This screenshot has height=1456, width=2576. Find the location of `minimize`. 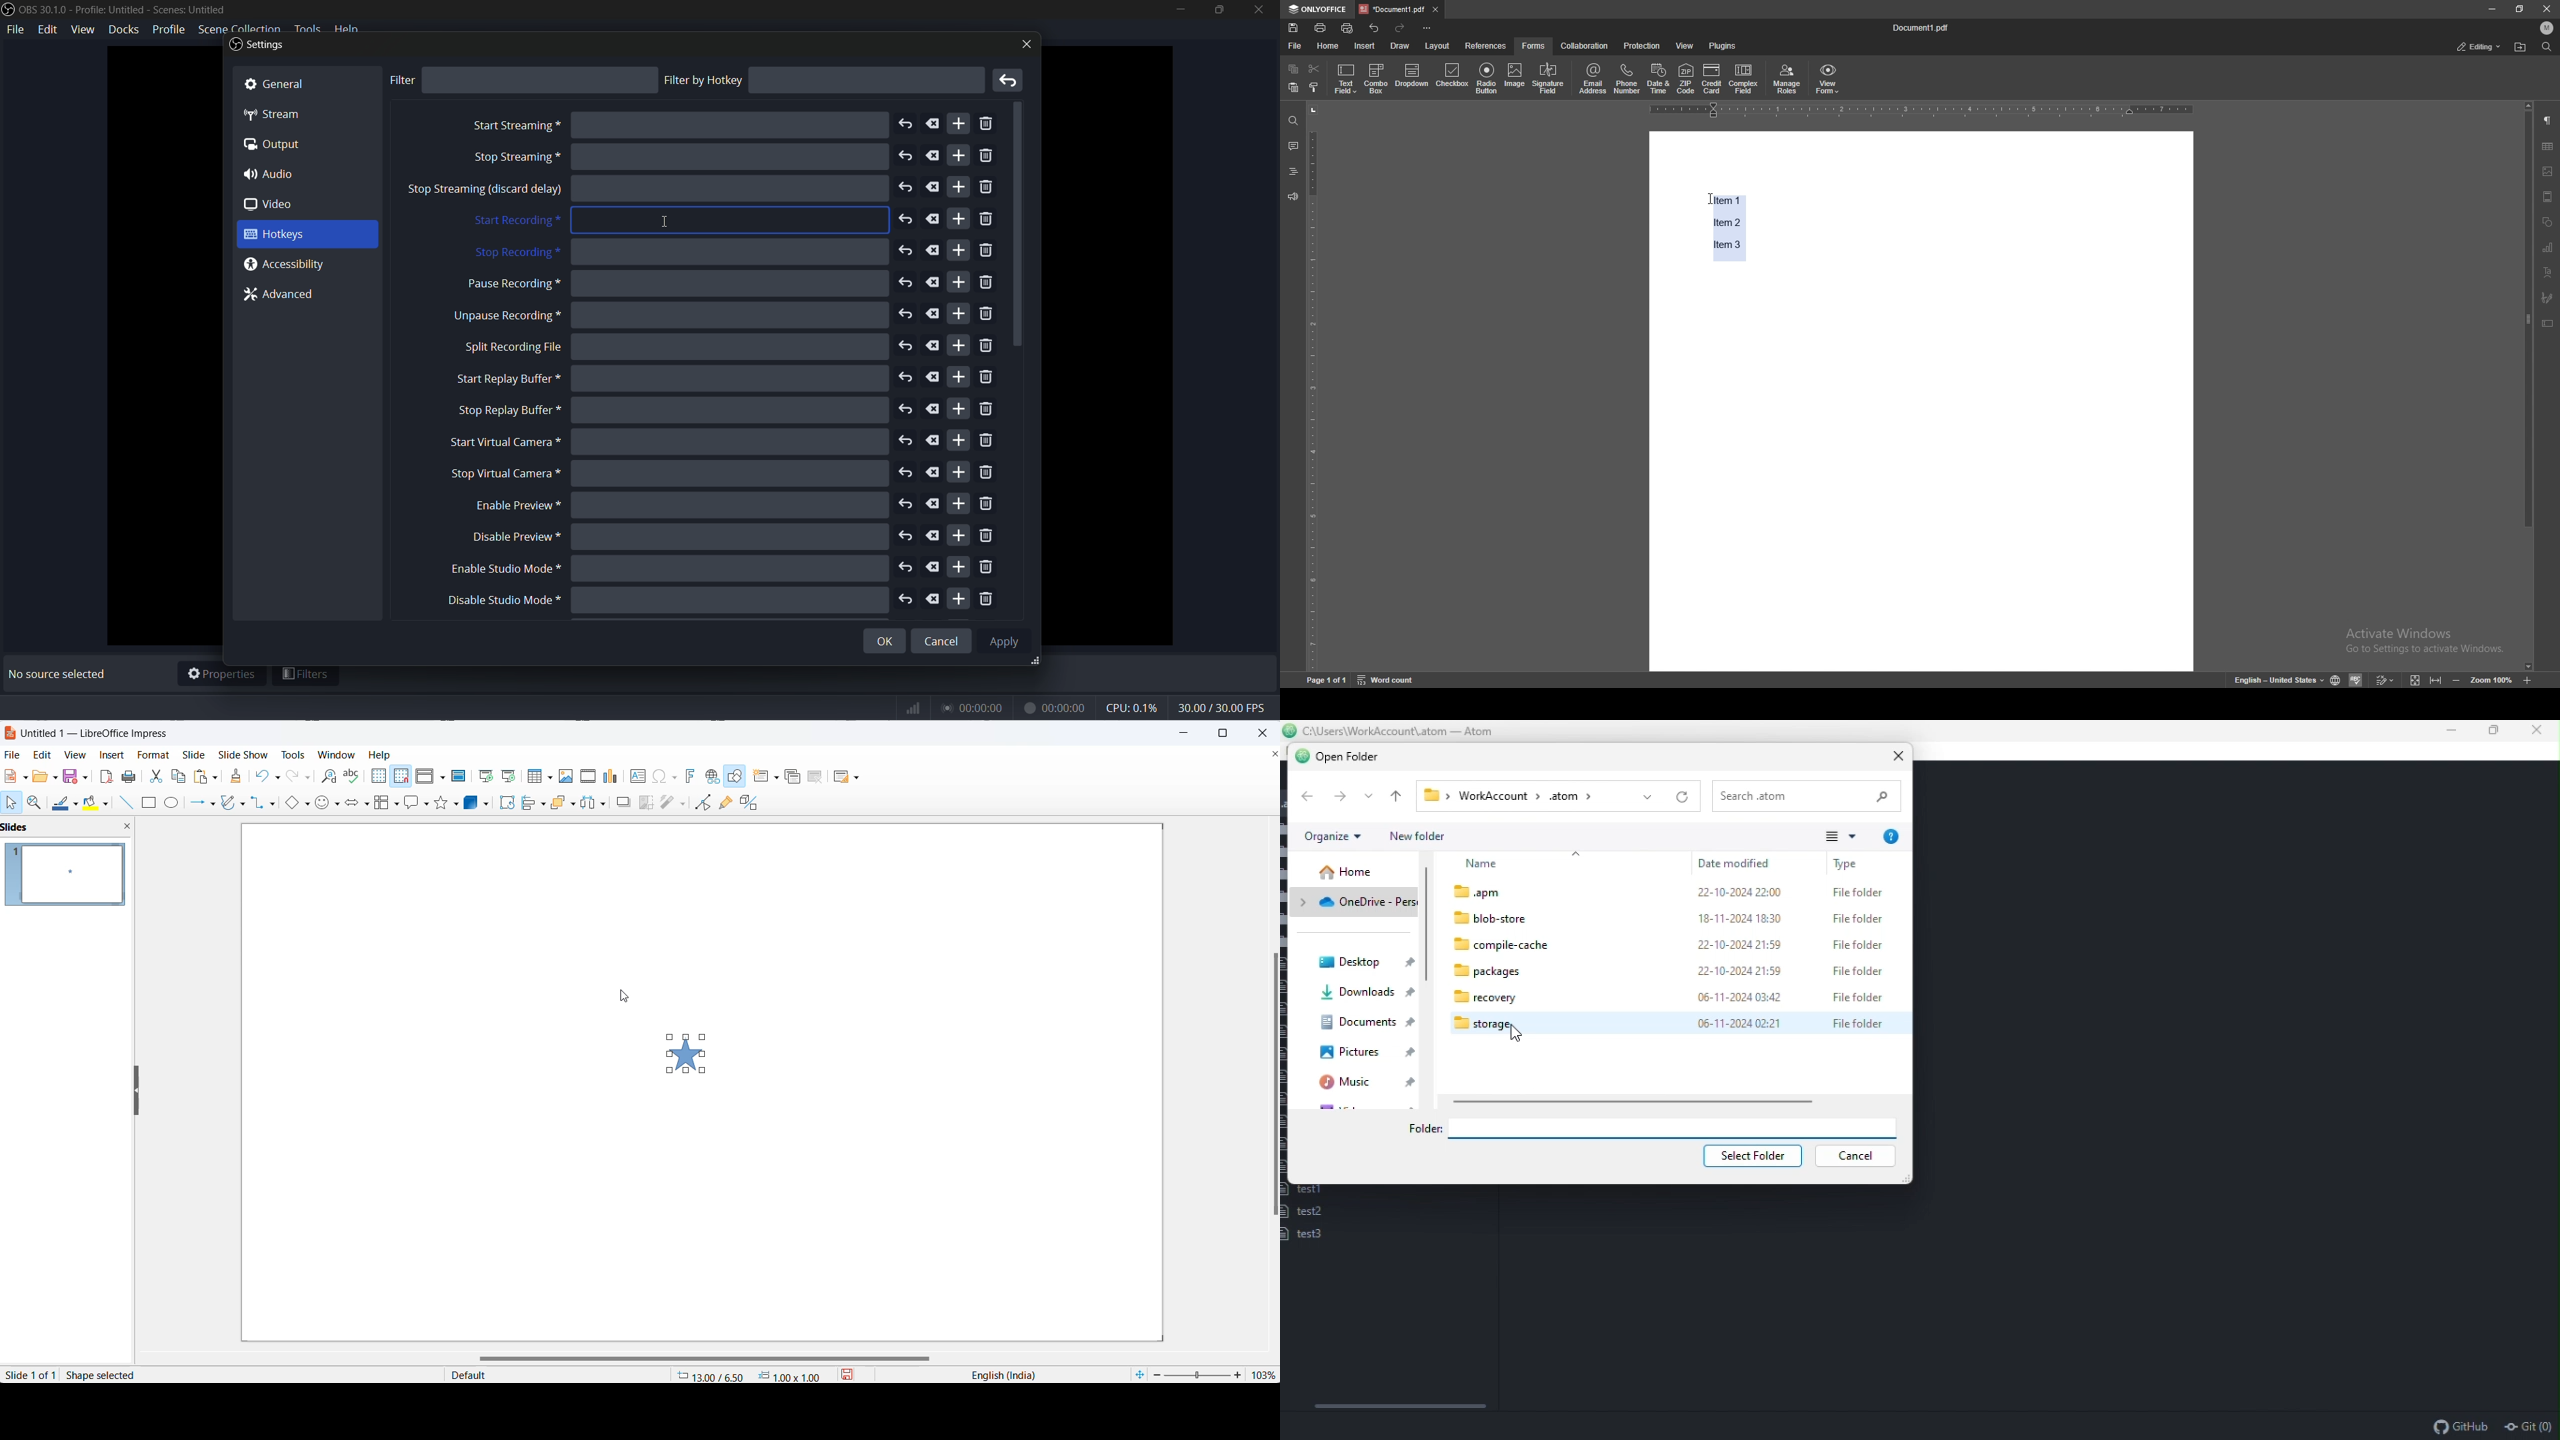

minimize is located at coordinates (2491, 9).